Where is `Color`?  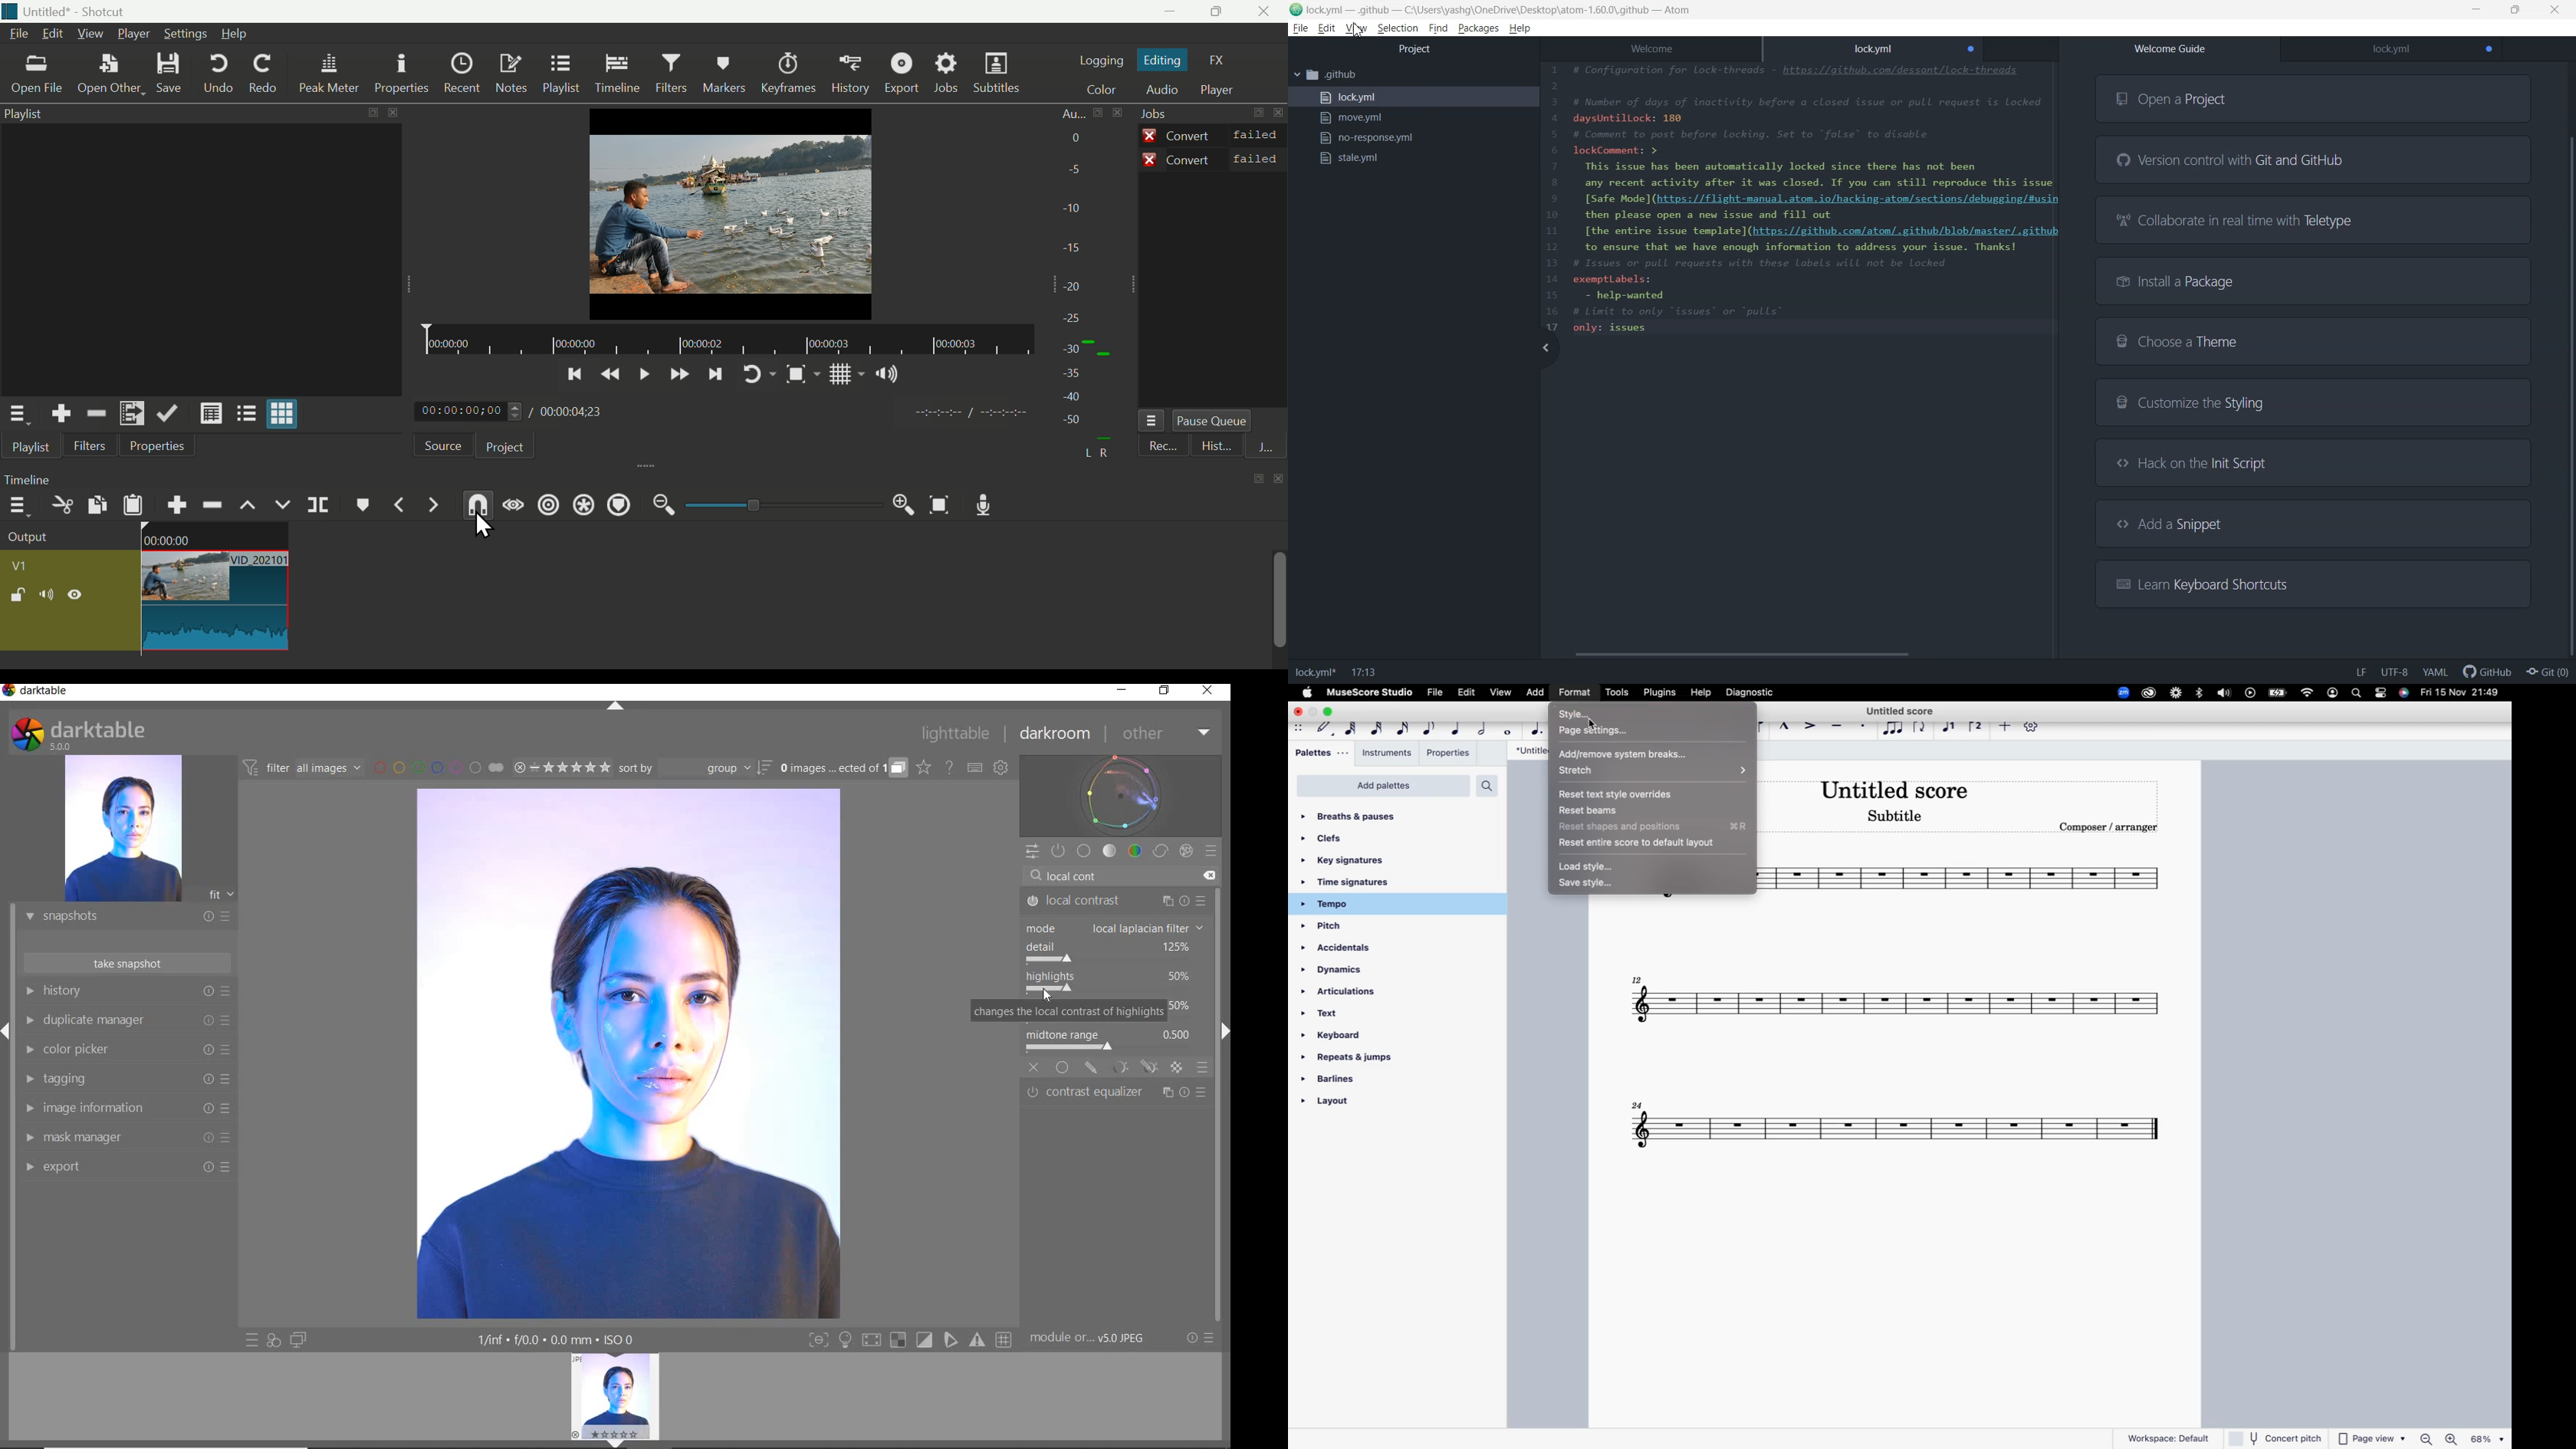 Color is located at coordinates (1099, 87).